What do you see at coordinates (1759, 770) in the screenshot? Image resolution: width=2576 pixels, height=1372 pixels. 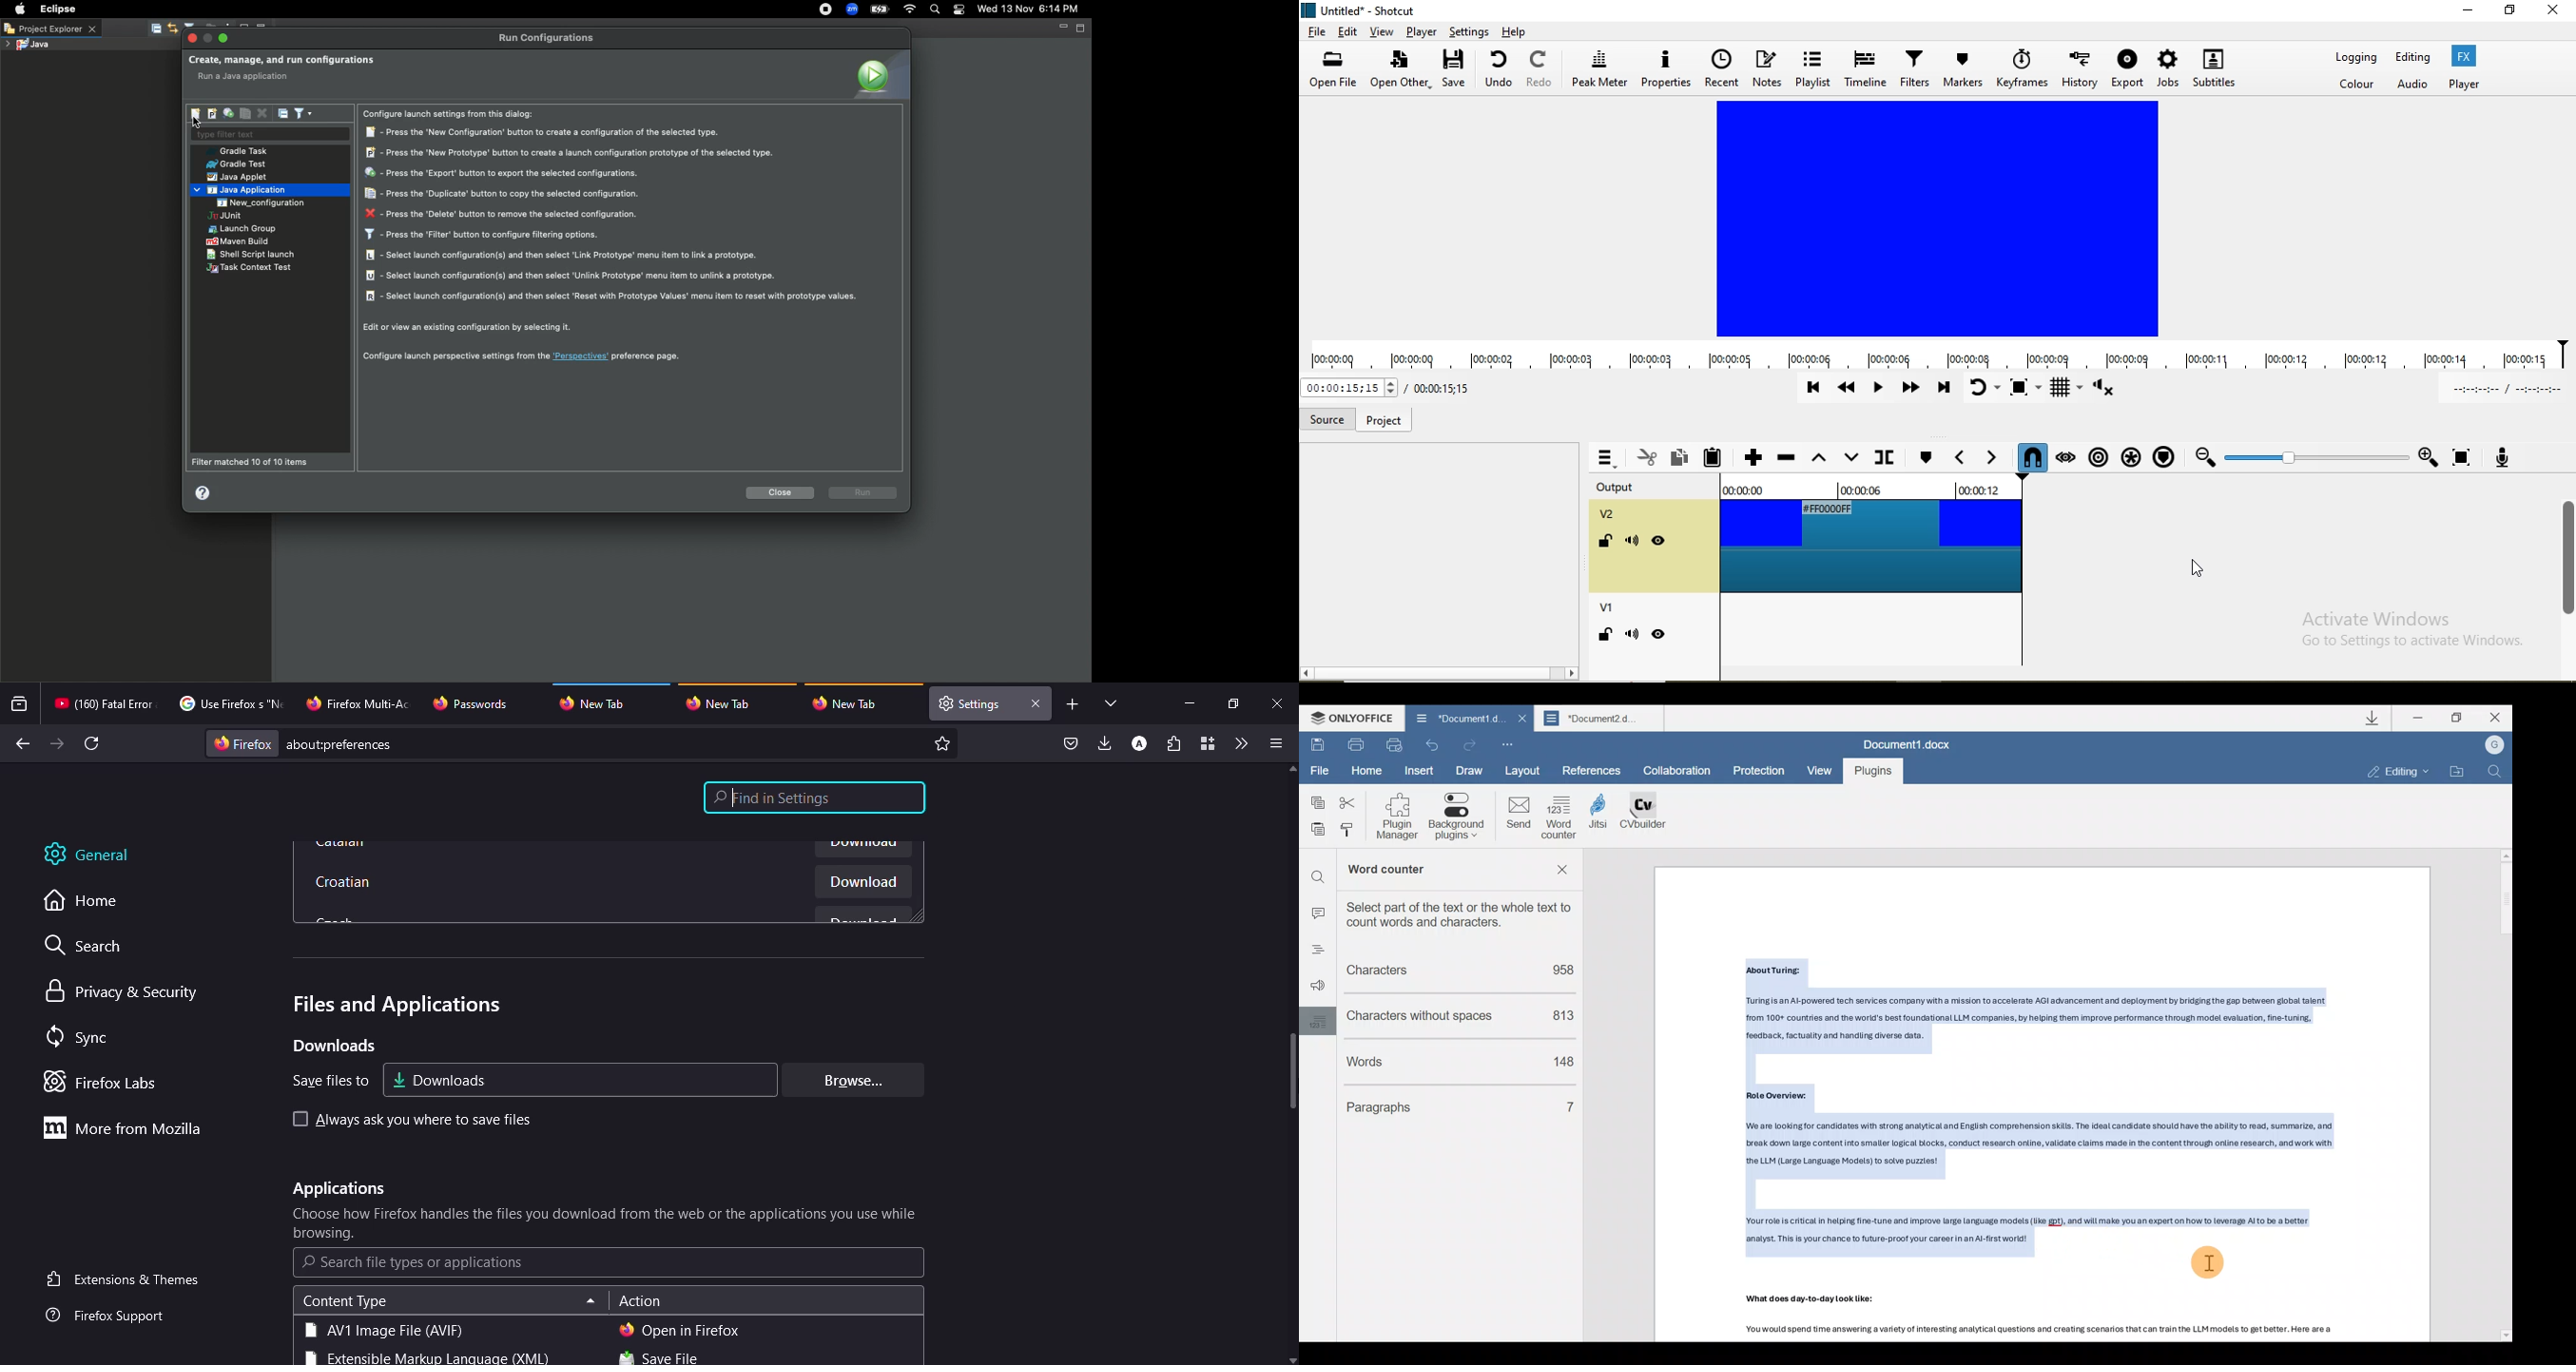 I see `Protection` at bounding box center [1759, 770].